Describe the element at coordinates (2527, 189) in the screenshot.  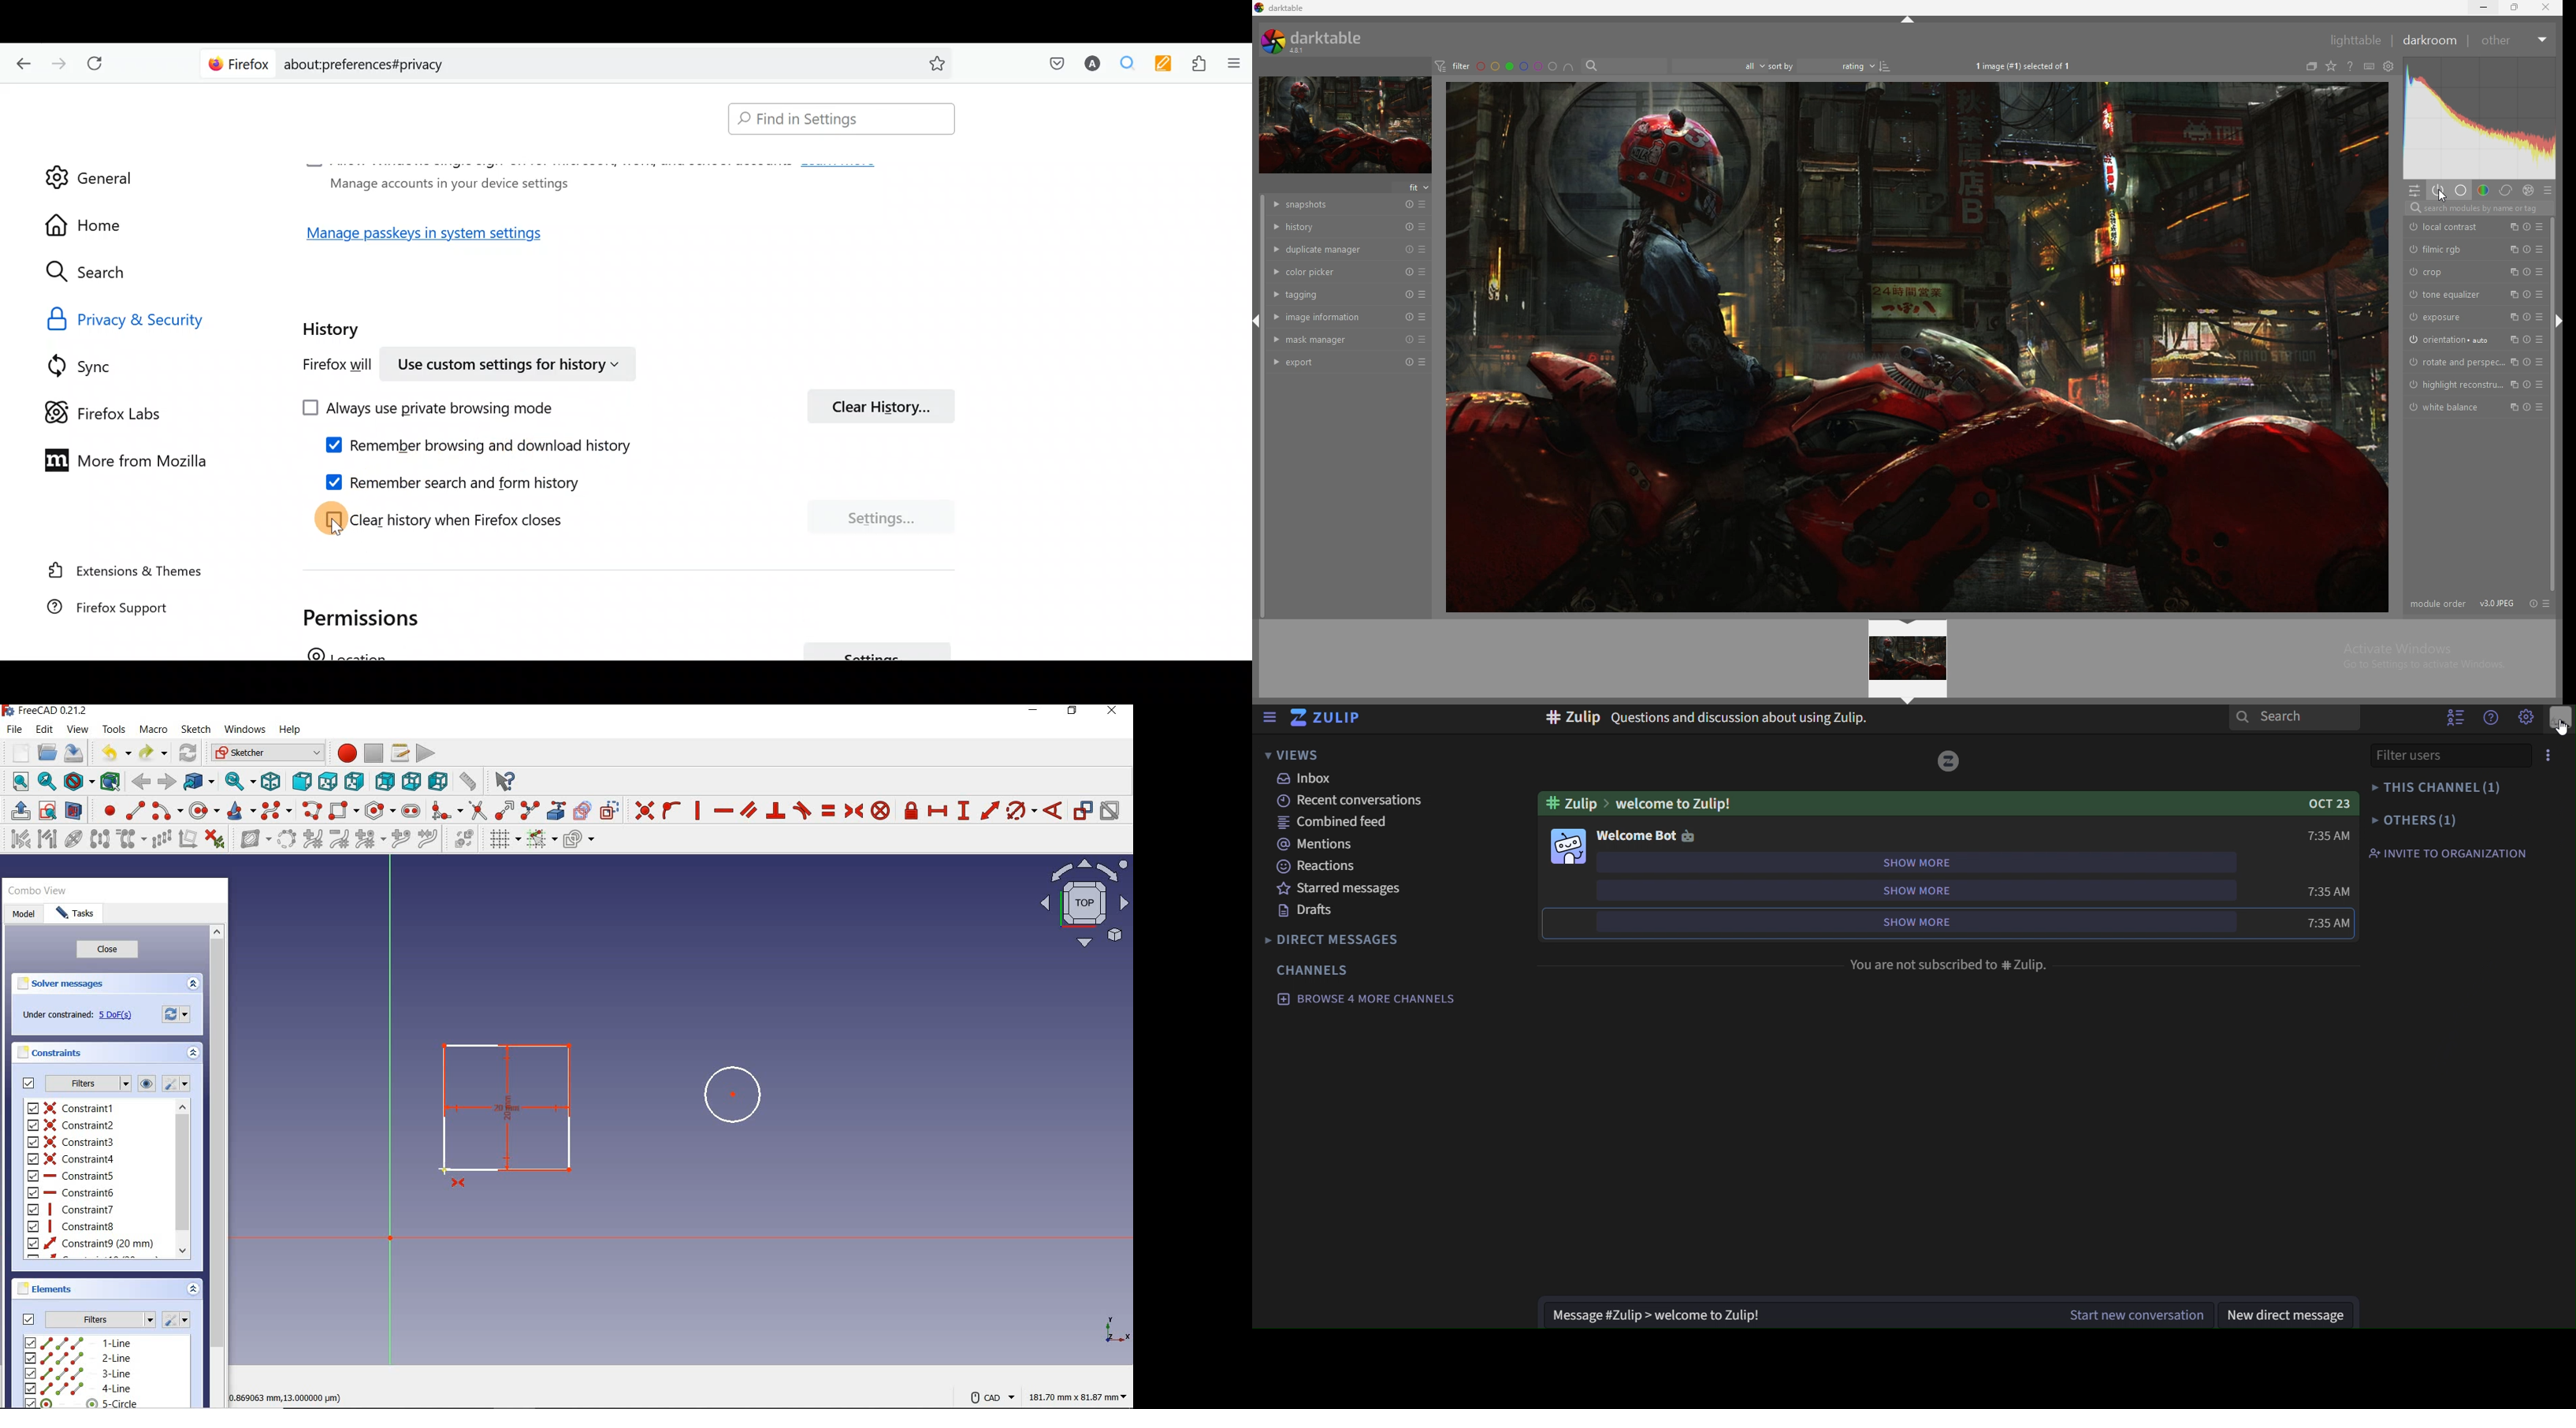
I see `effect` at that location.